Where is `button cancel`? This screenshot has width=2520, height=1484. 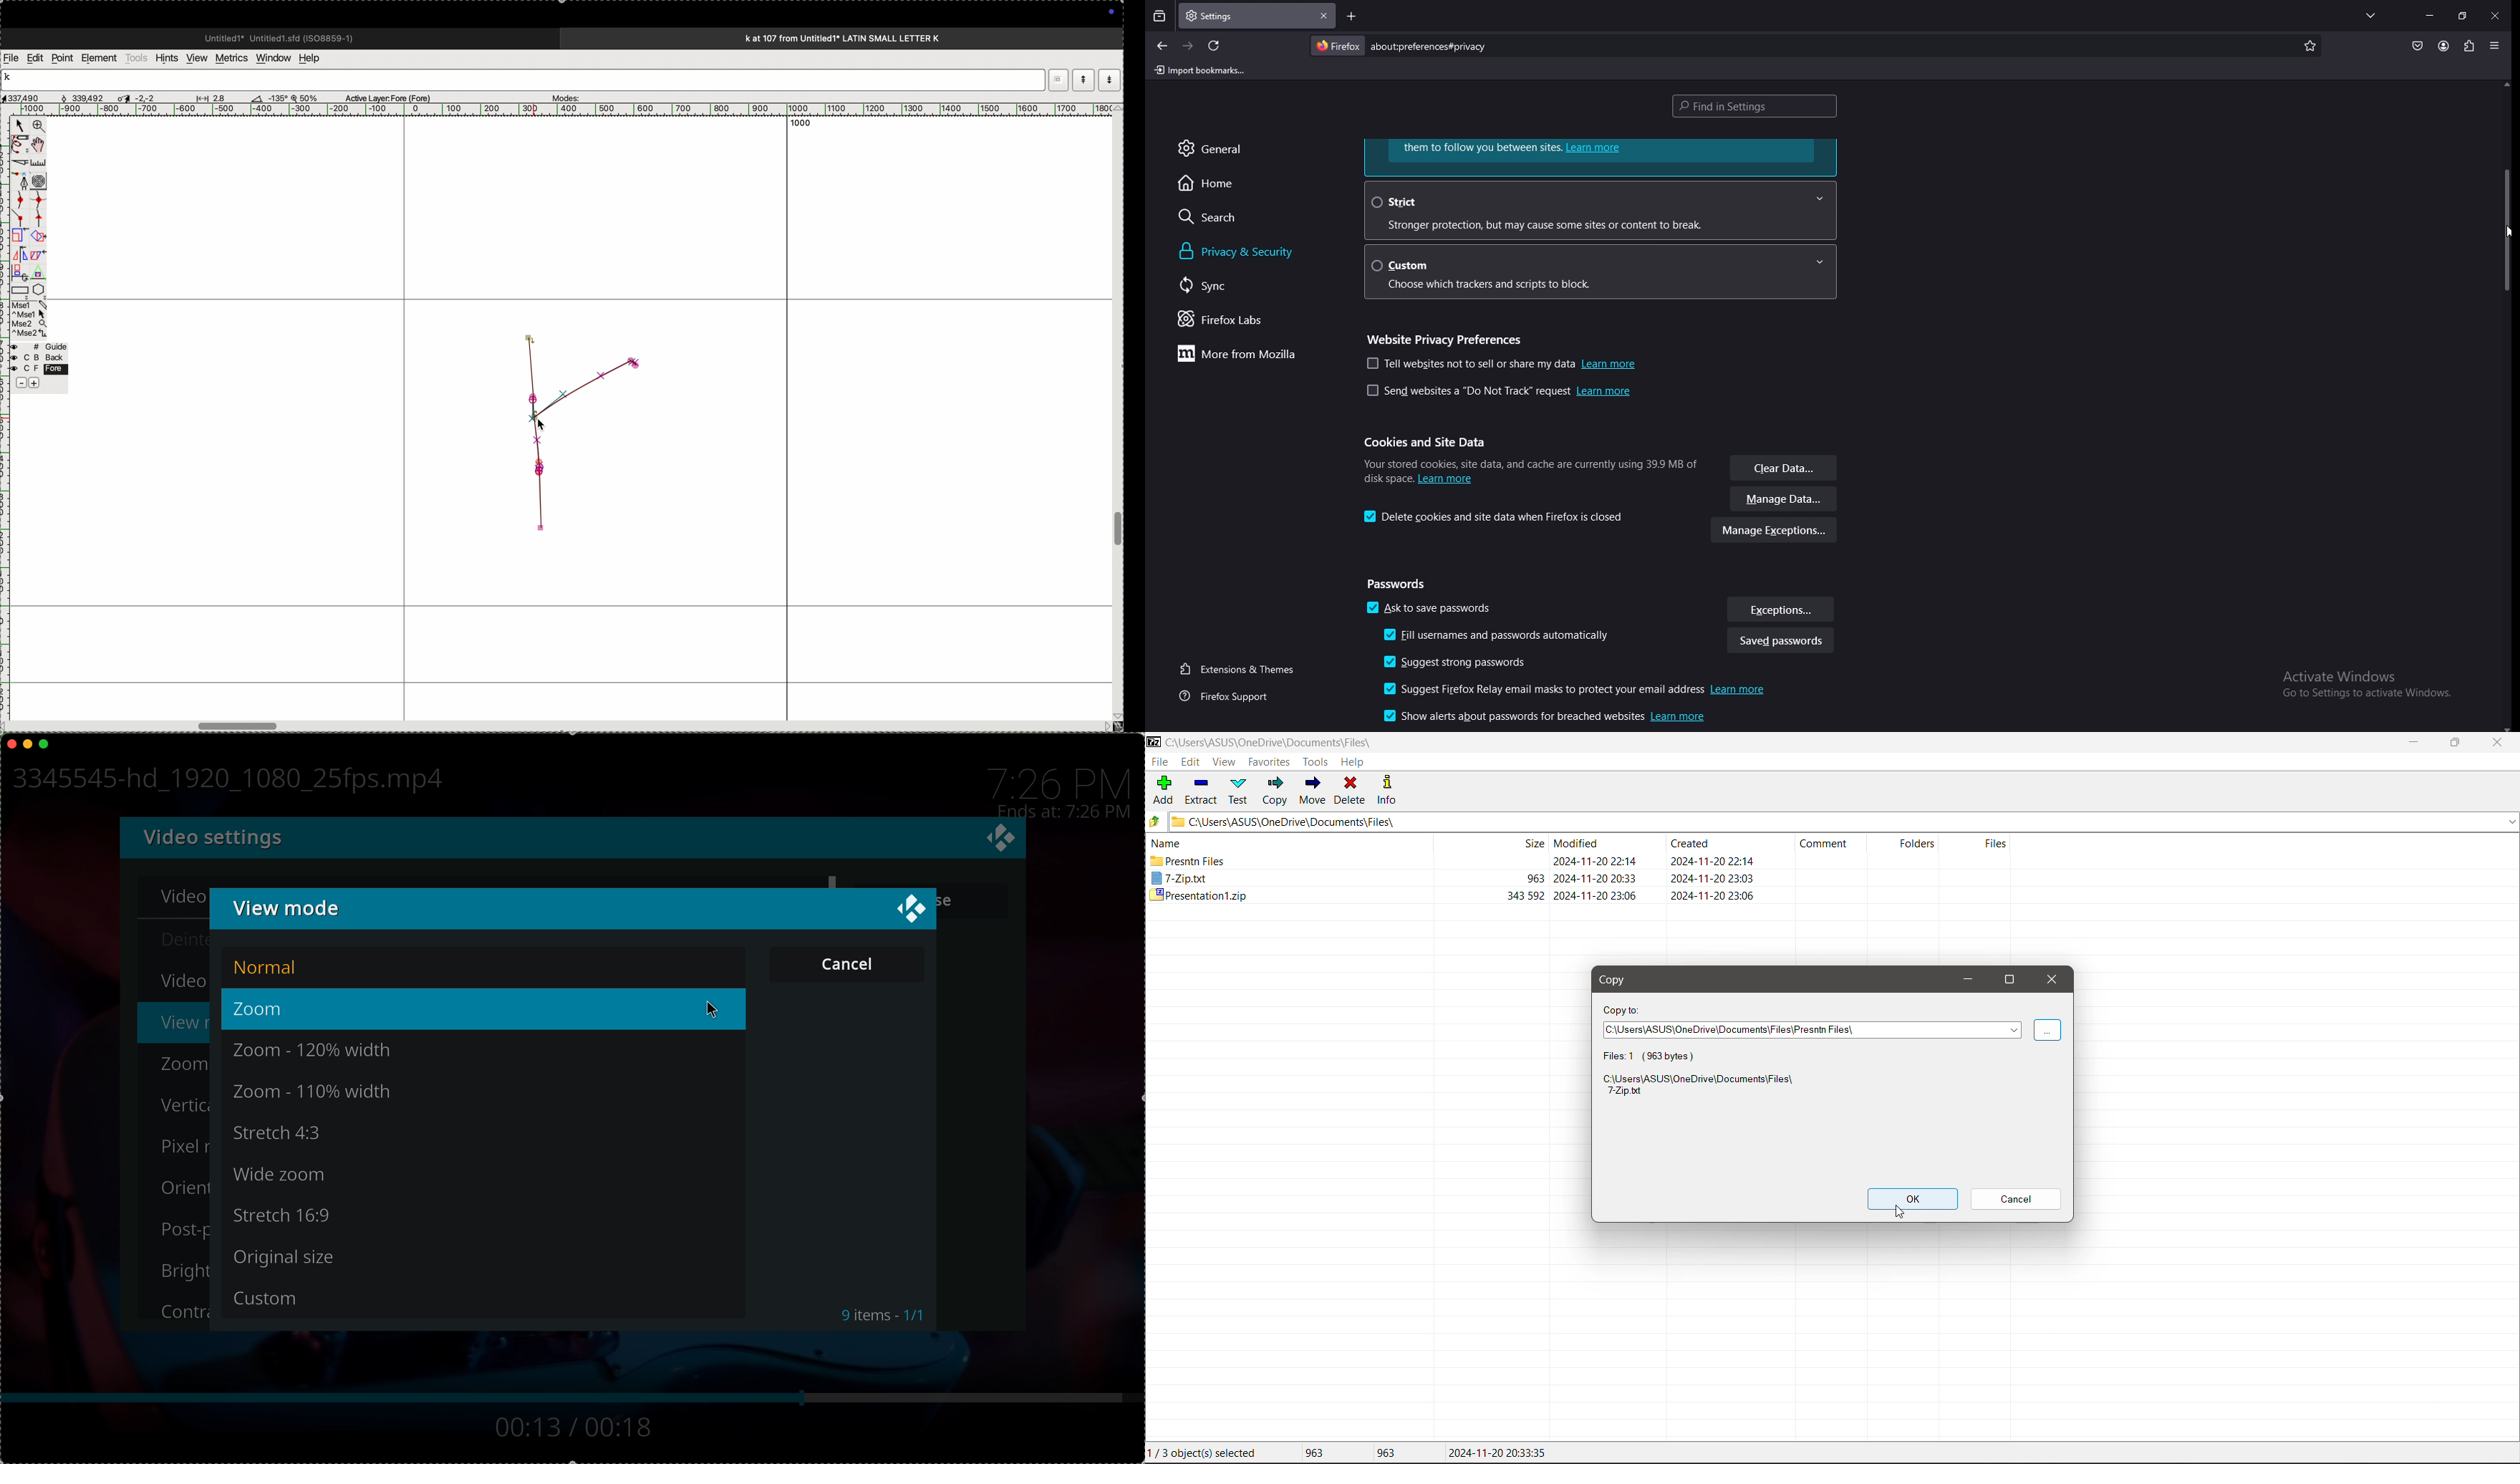
button cancel is located at coordinates (847, 966).